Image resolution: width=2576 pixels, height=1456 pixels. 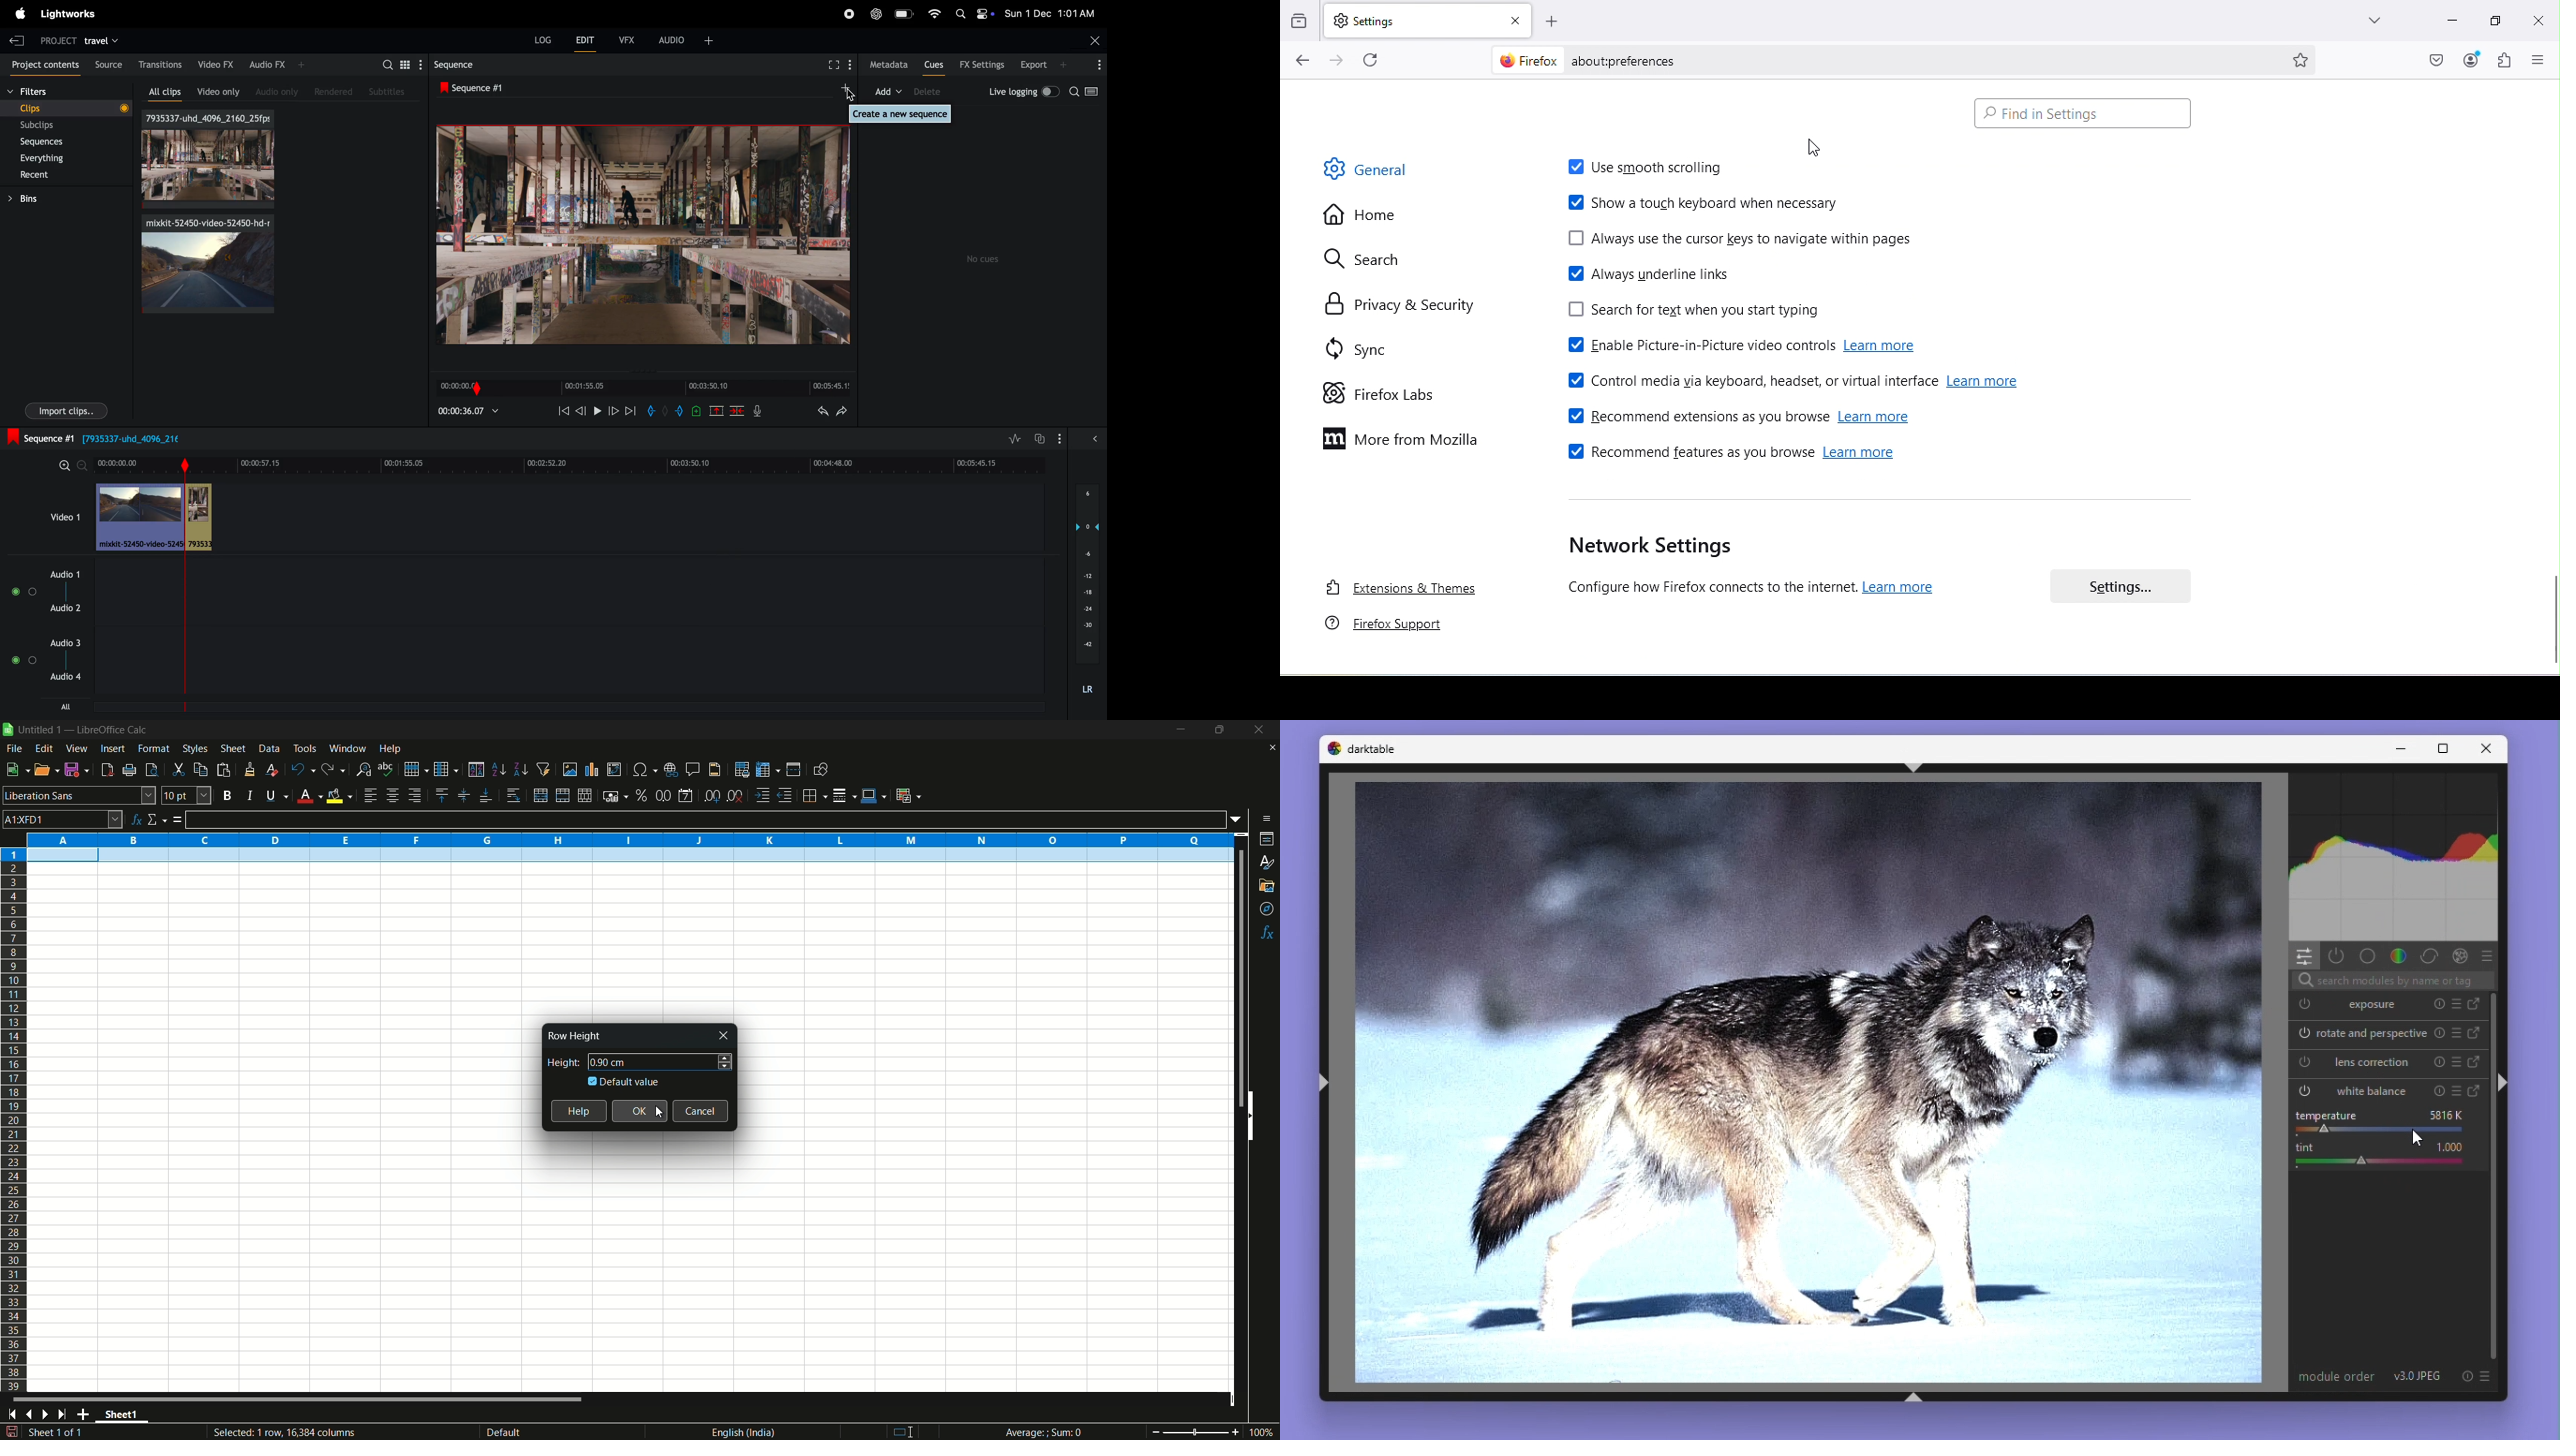 What do you see at coordinates (644, 236) in the screenshot?
I see `output frame` at bounding box center [644, 236].